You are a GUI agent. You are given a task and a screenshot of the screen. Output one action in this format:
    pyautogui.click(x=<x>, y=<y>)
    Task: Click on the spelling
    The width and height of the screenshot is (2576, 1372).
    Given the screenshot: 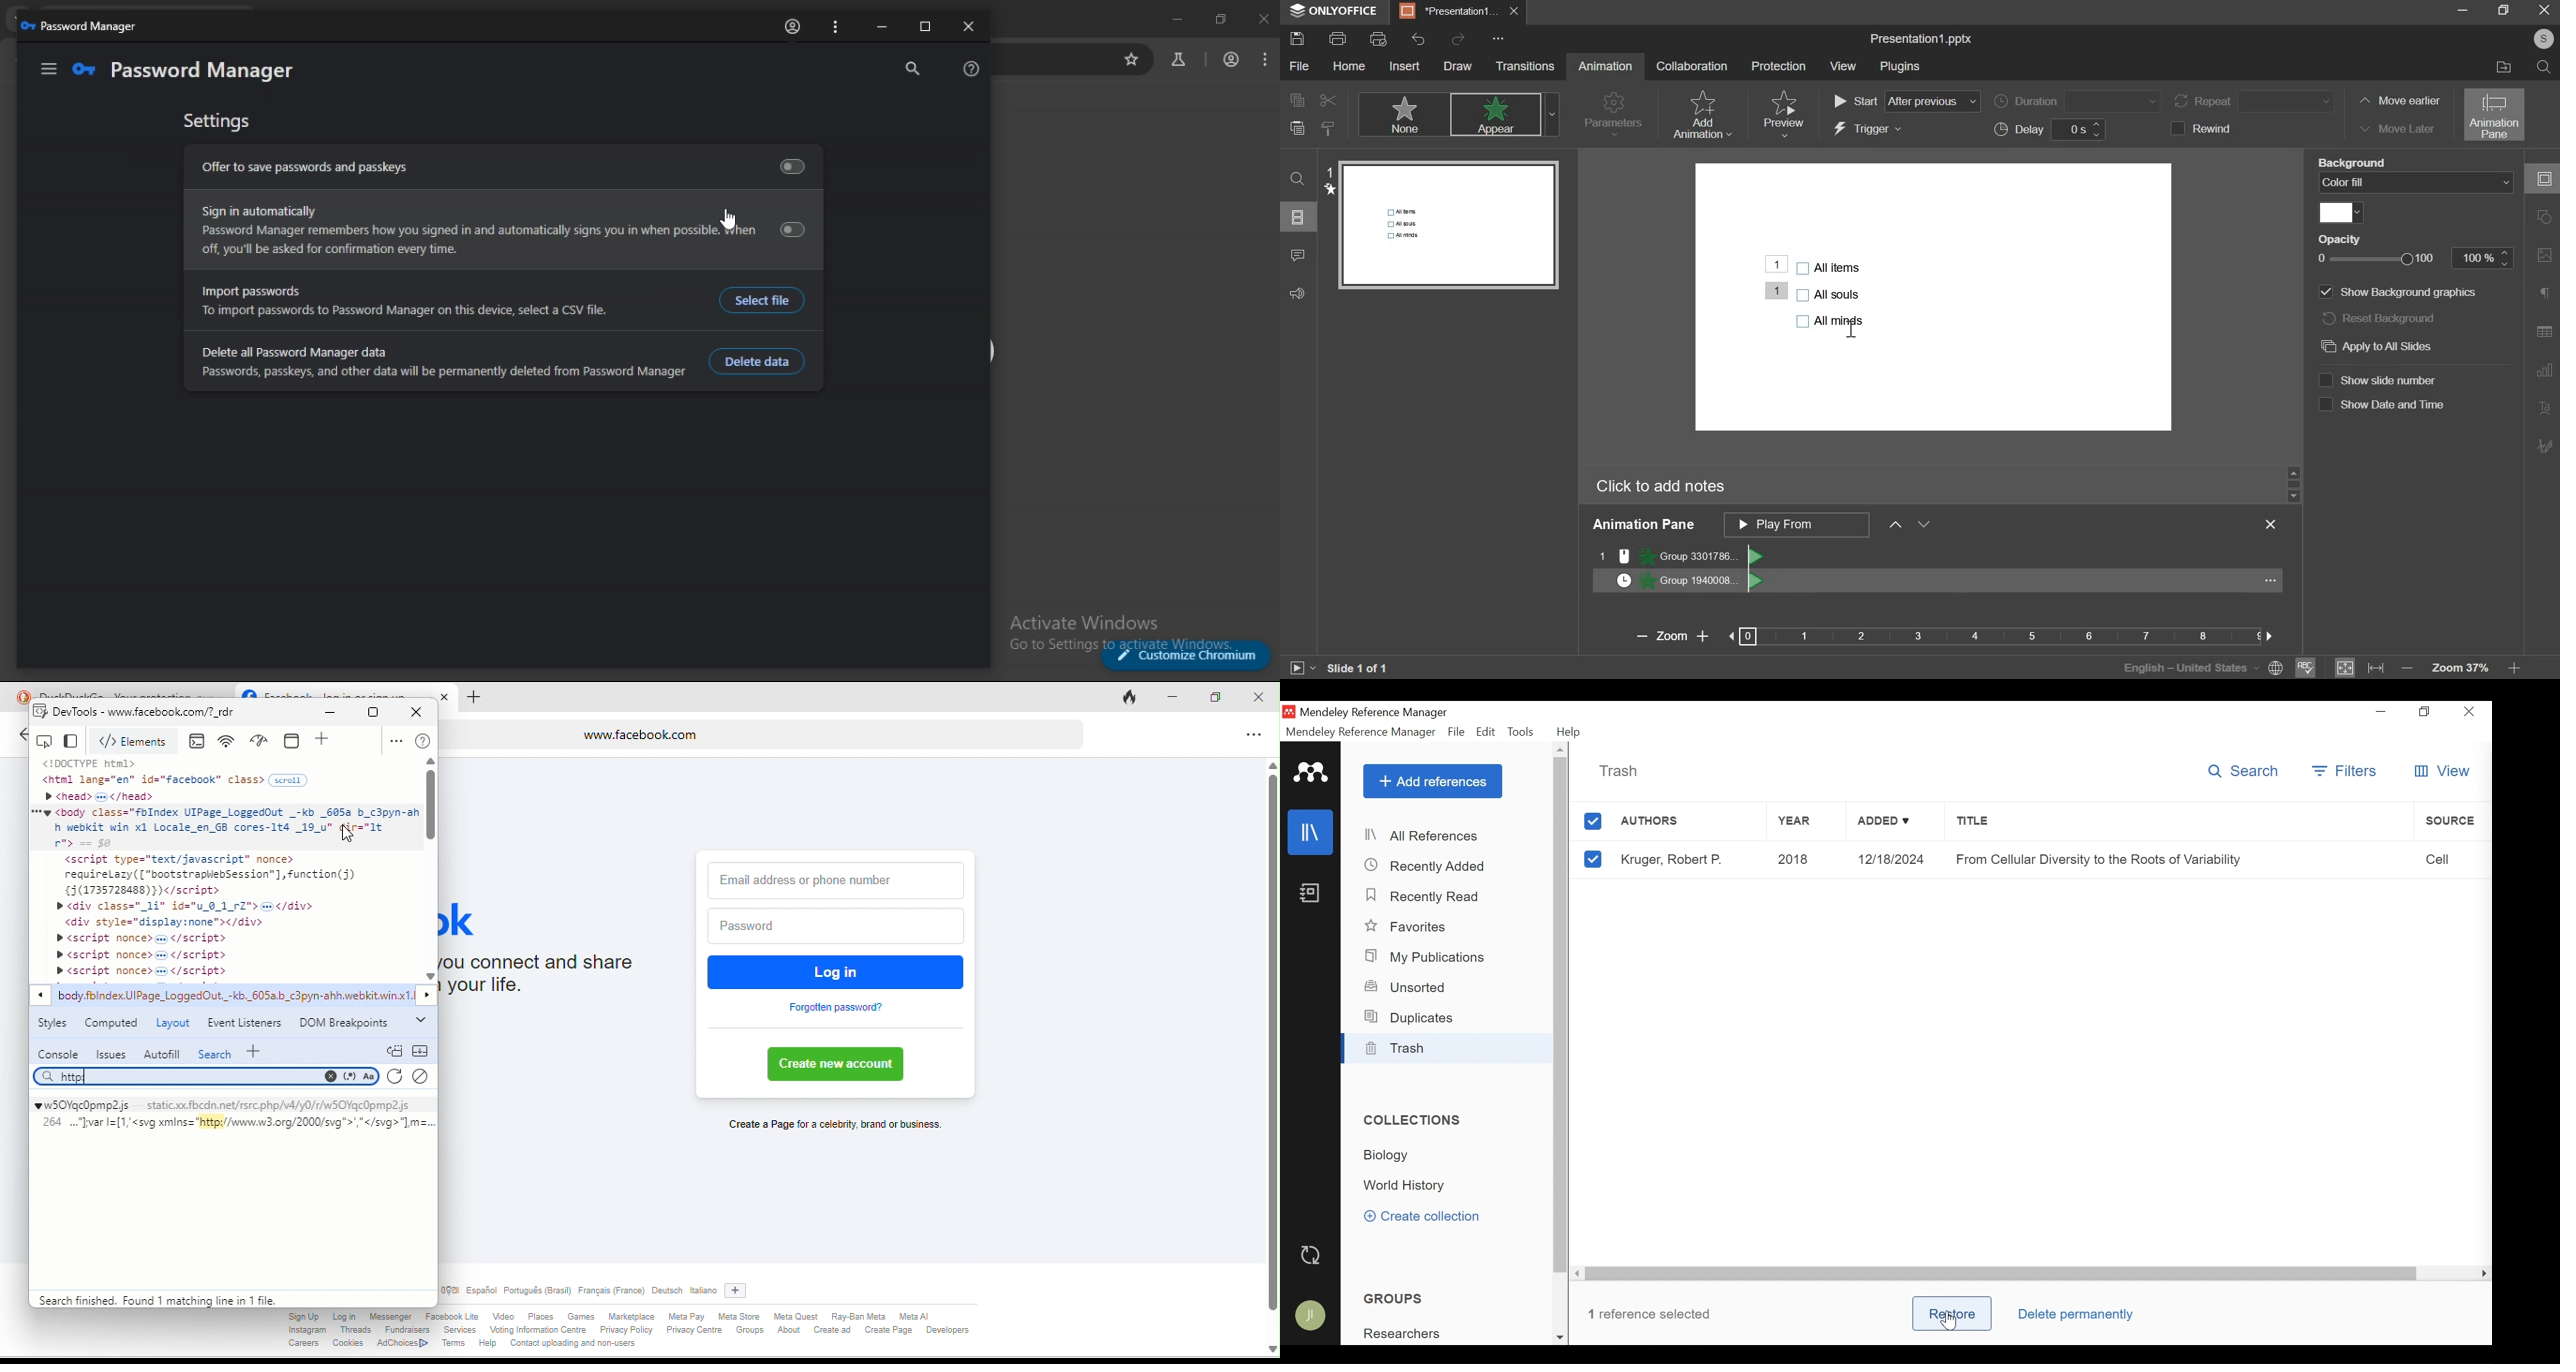 What is the action you would take?
    pyautogui.click(x=2306, y=666)
    